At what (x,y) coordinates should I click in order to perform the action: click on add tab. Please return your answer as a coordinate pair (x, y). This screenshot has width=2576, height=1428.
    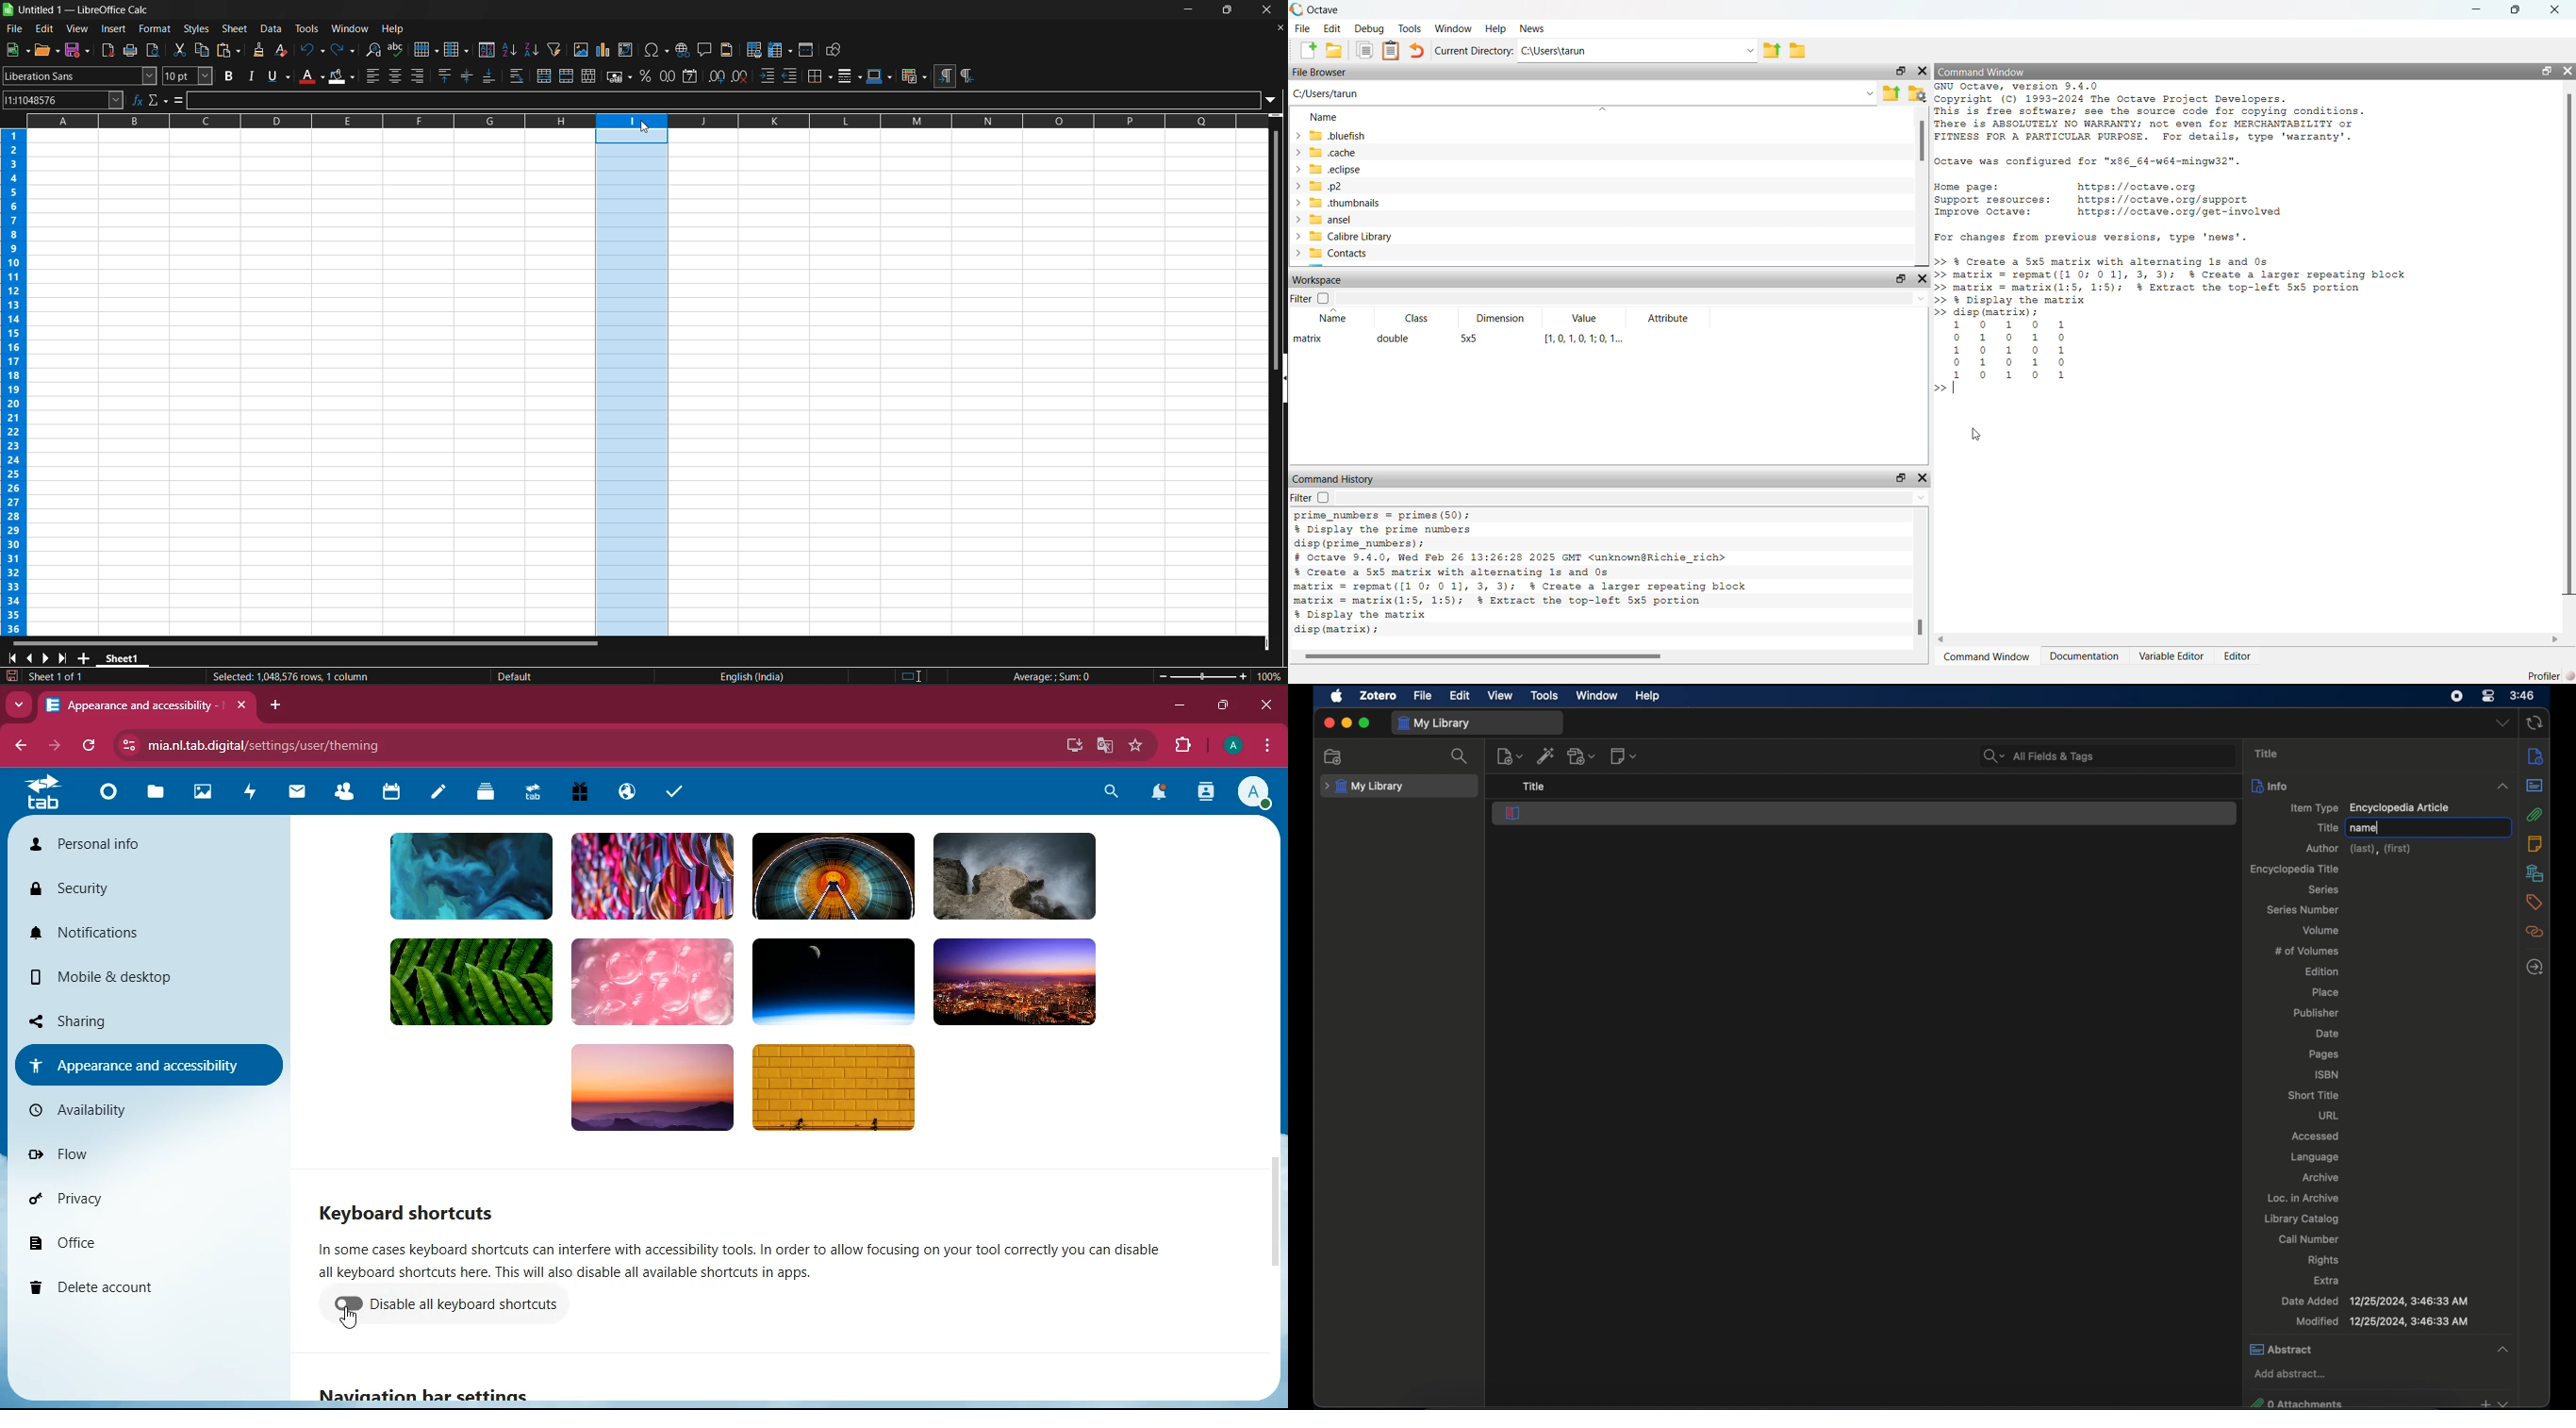
    Looking at the image, I should click on (275, 705).